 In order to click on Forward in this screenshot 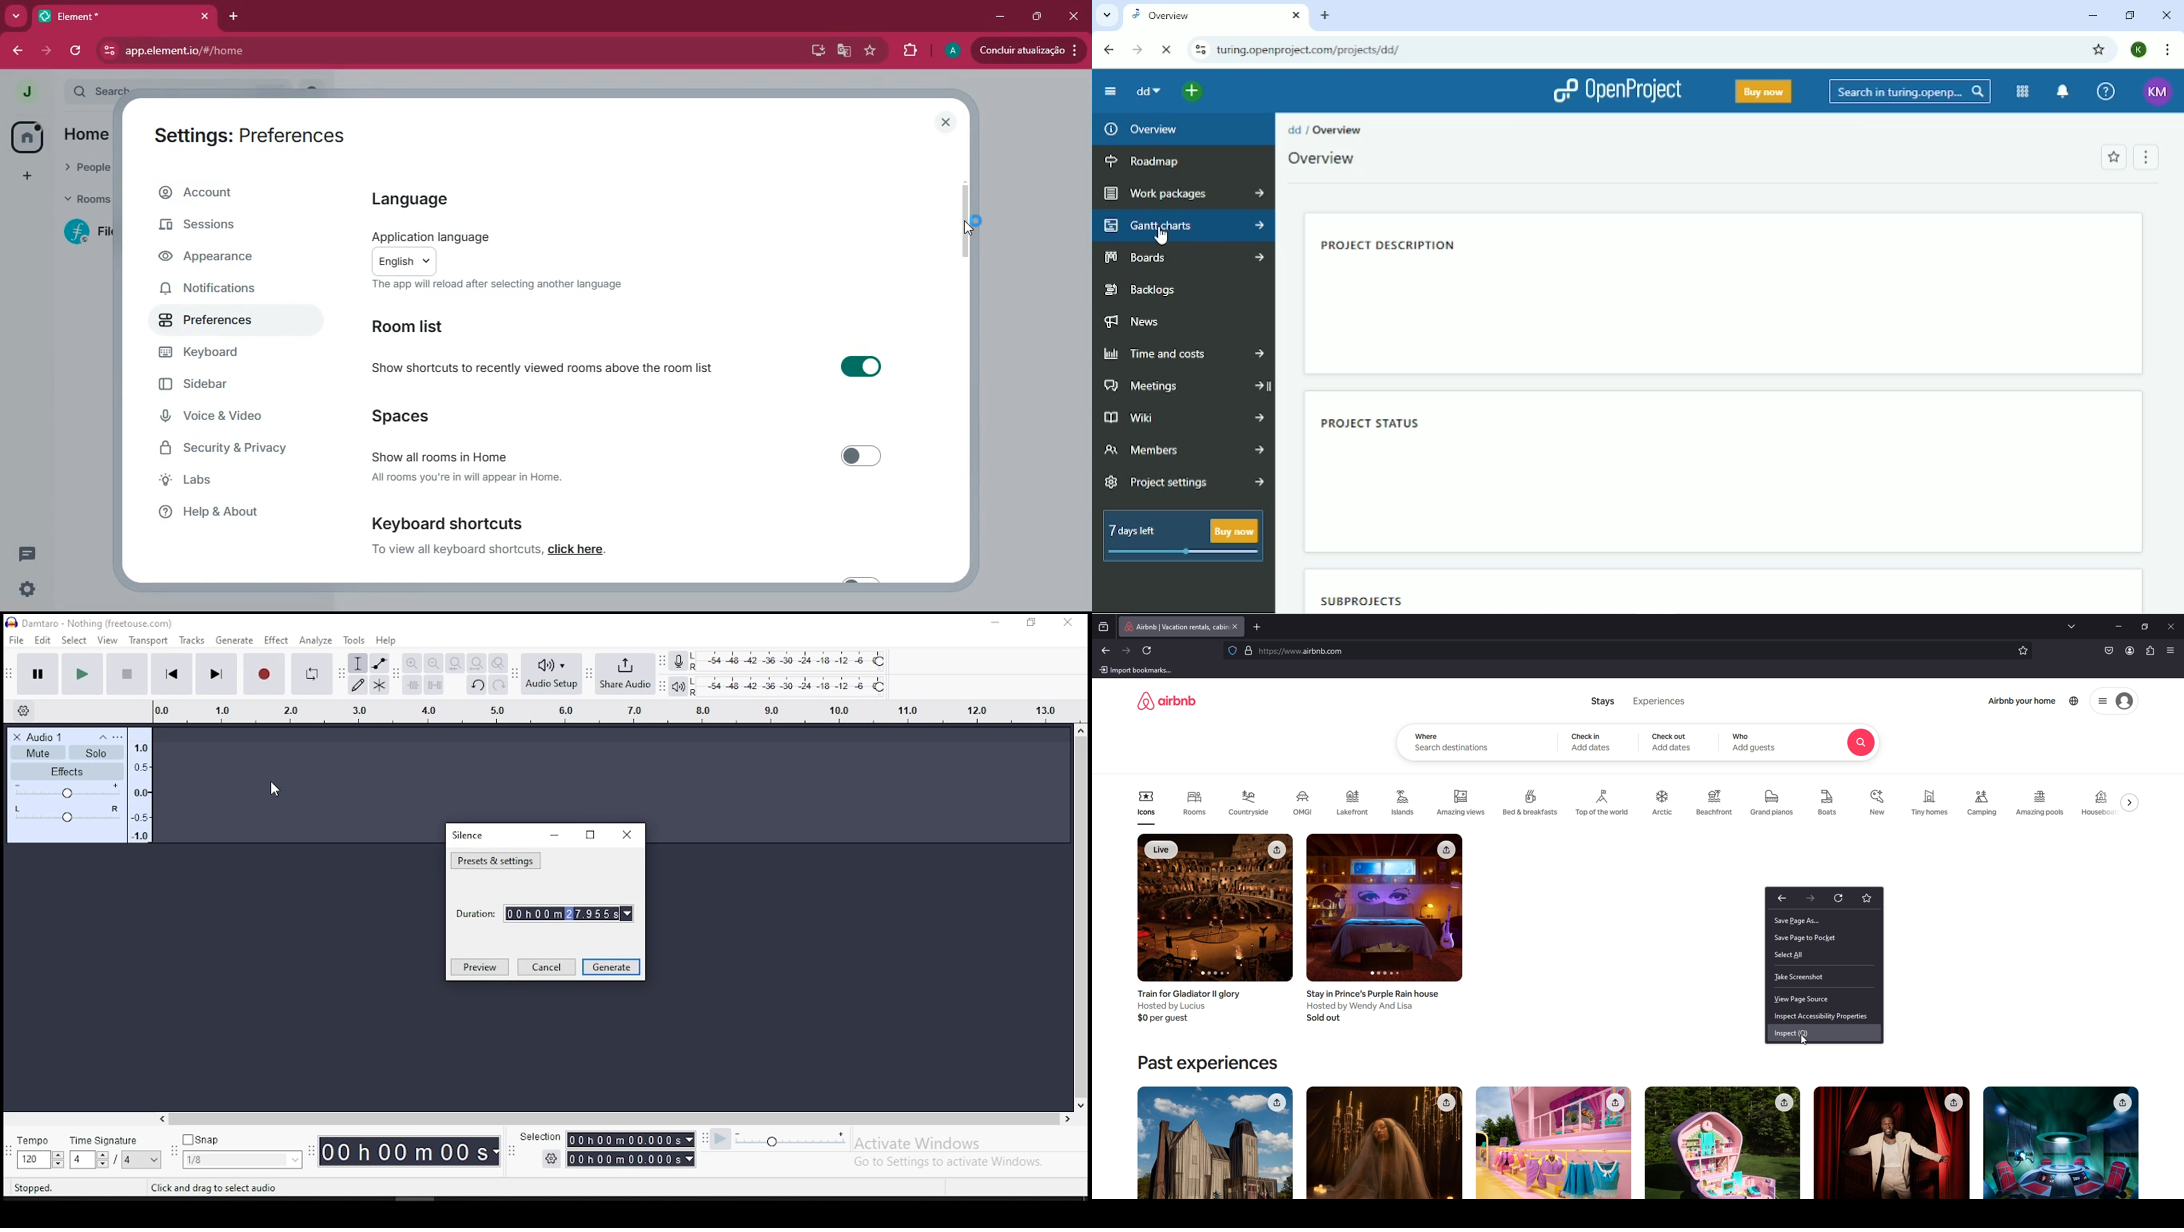, I will do `click(1138, 49)`.